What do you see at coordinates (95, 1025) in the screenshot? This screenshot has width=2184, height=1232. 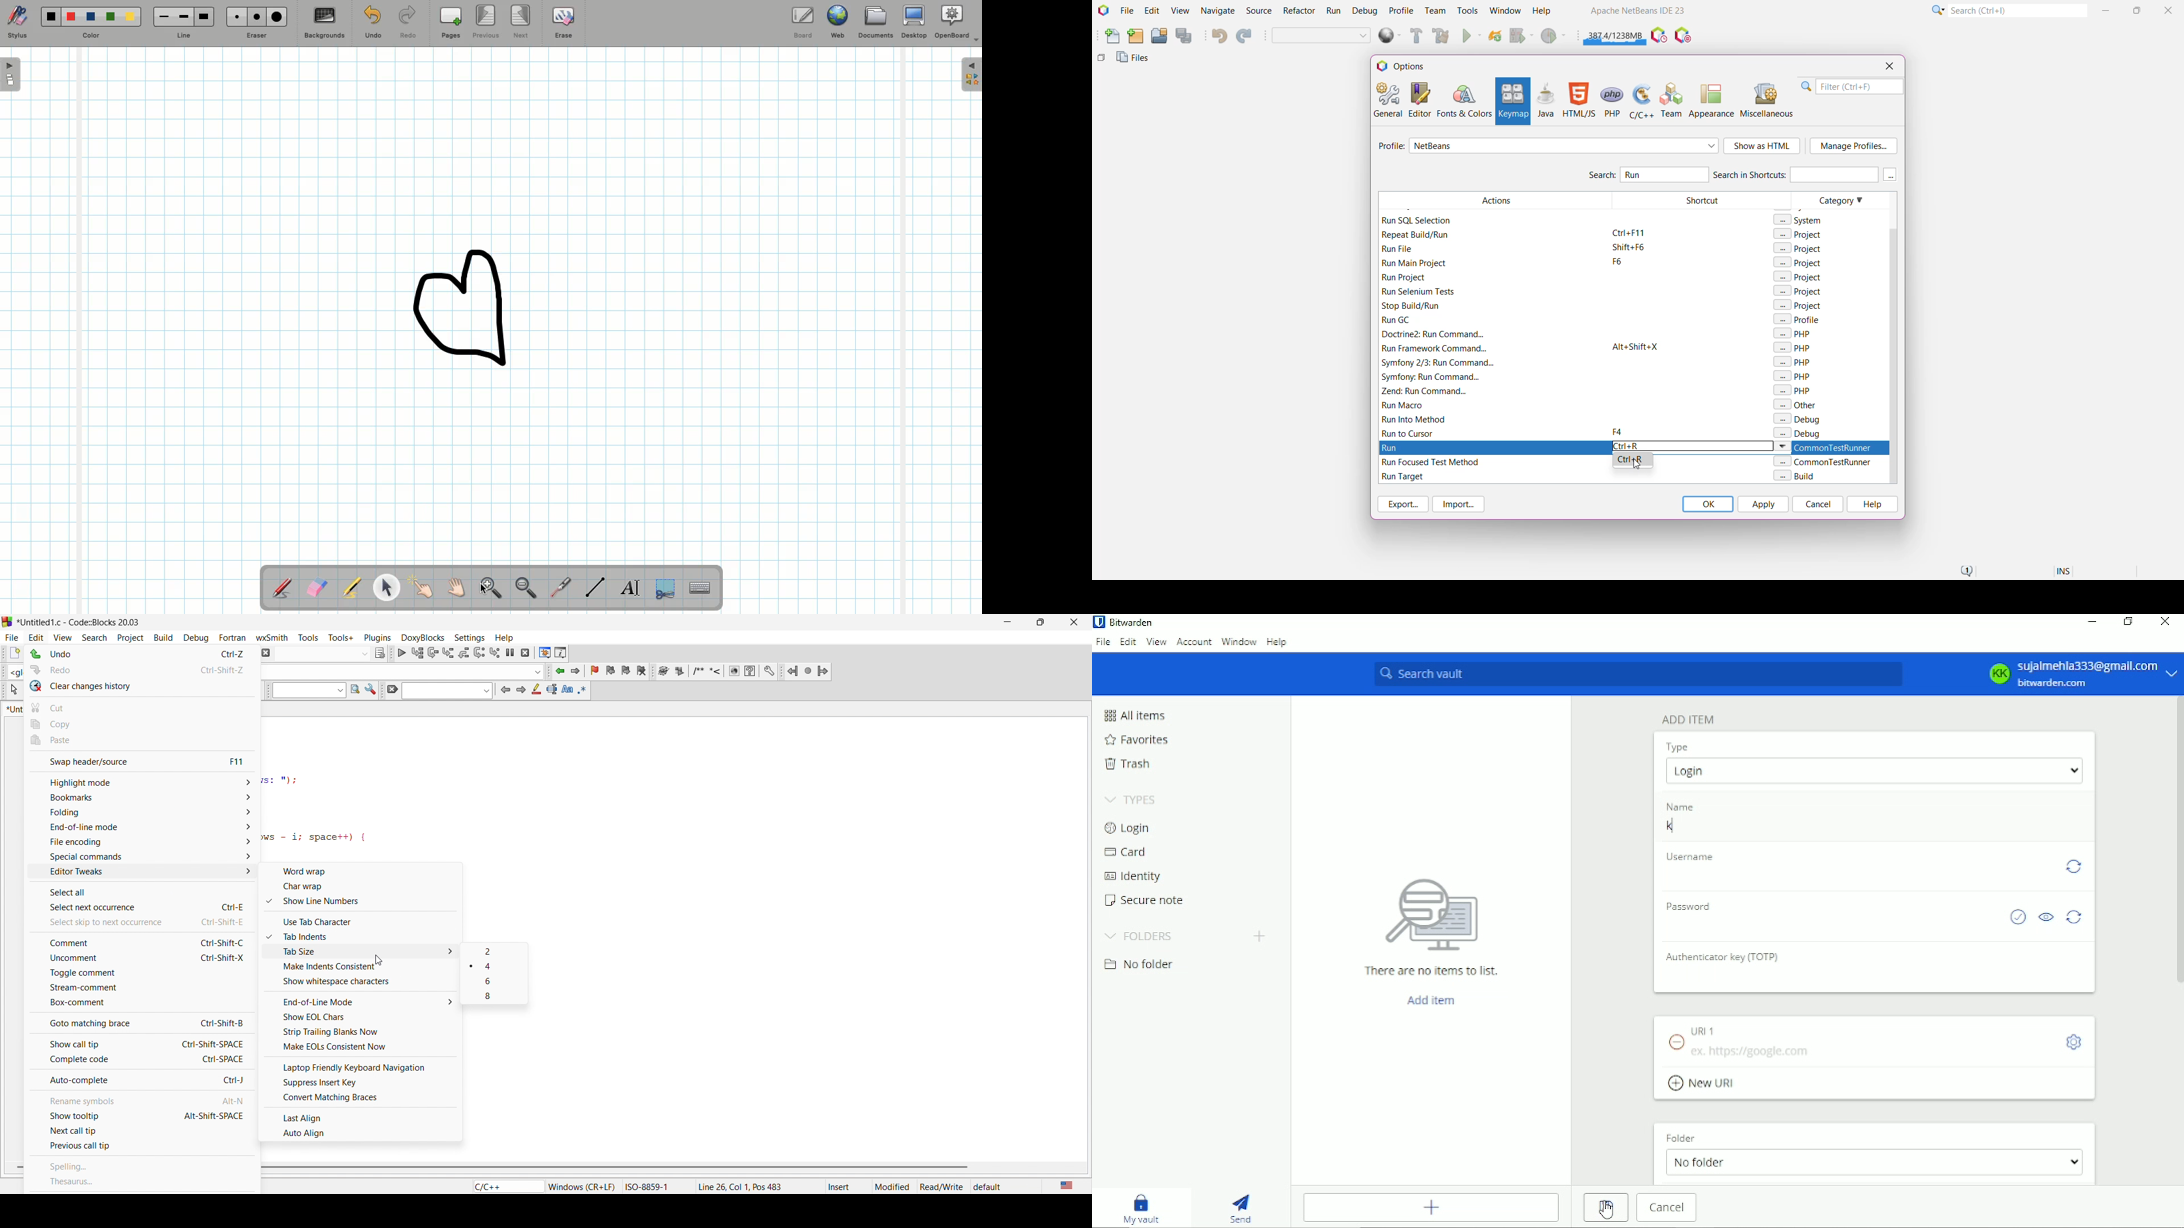 I see `goto matching brace ` at bounding box center [95, 1025].